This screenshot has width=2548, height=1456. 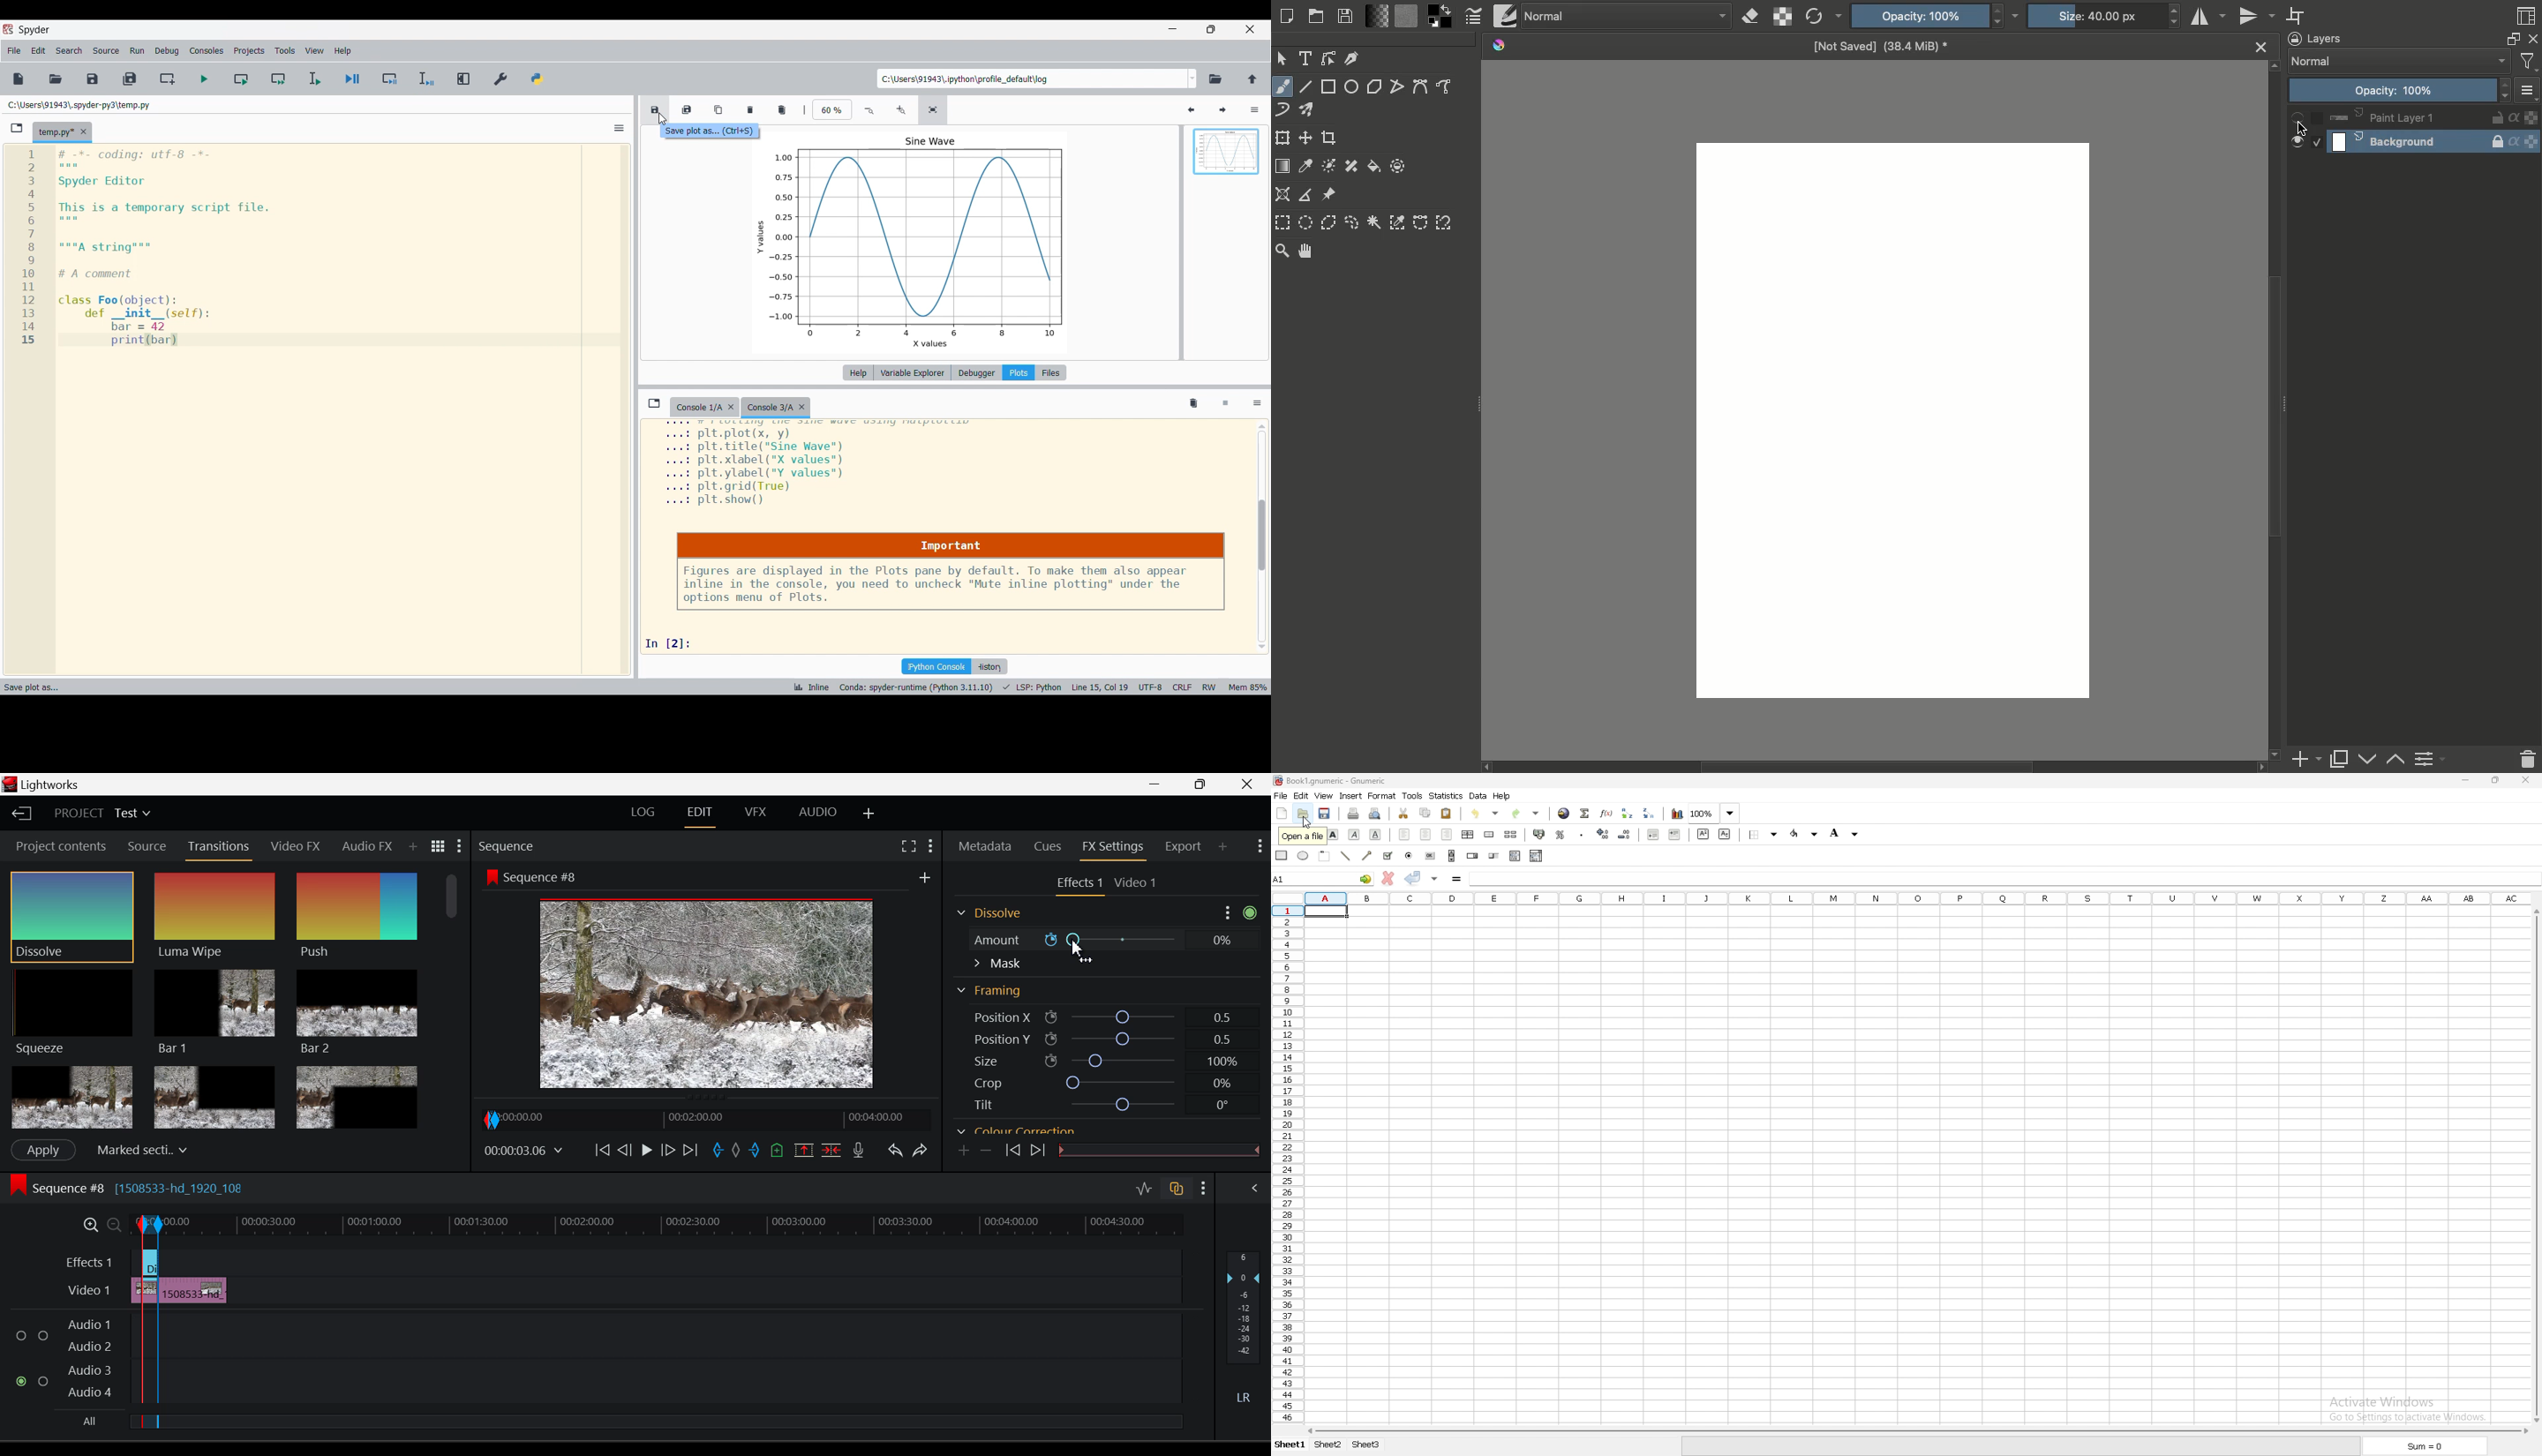 What do you see at coordinates (1445, 221) in the screenshot?
I see `Magnetic curve selection tool` at bounding box center [1445, 221].